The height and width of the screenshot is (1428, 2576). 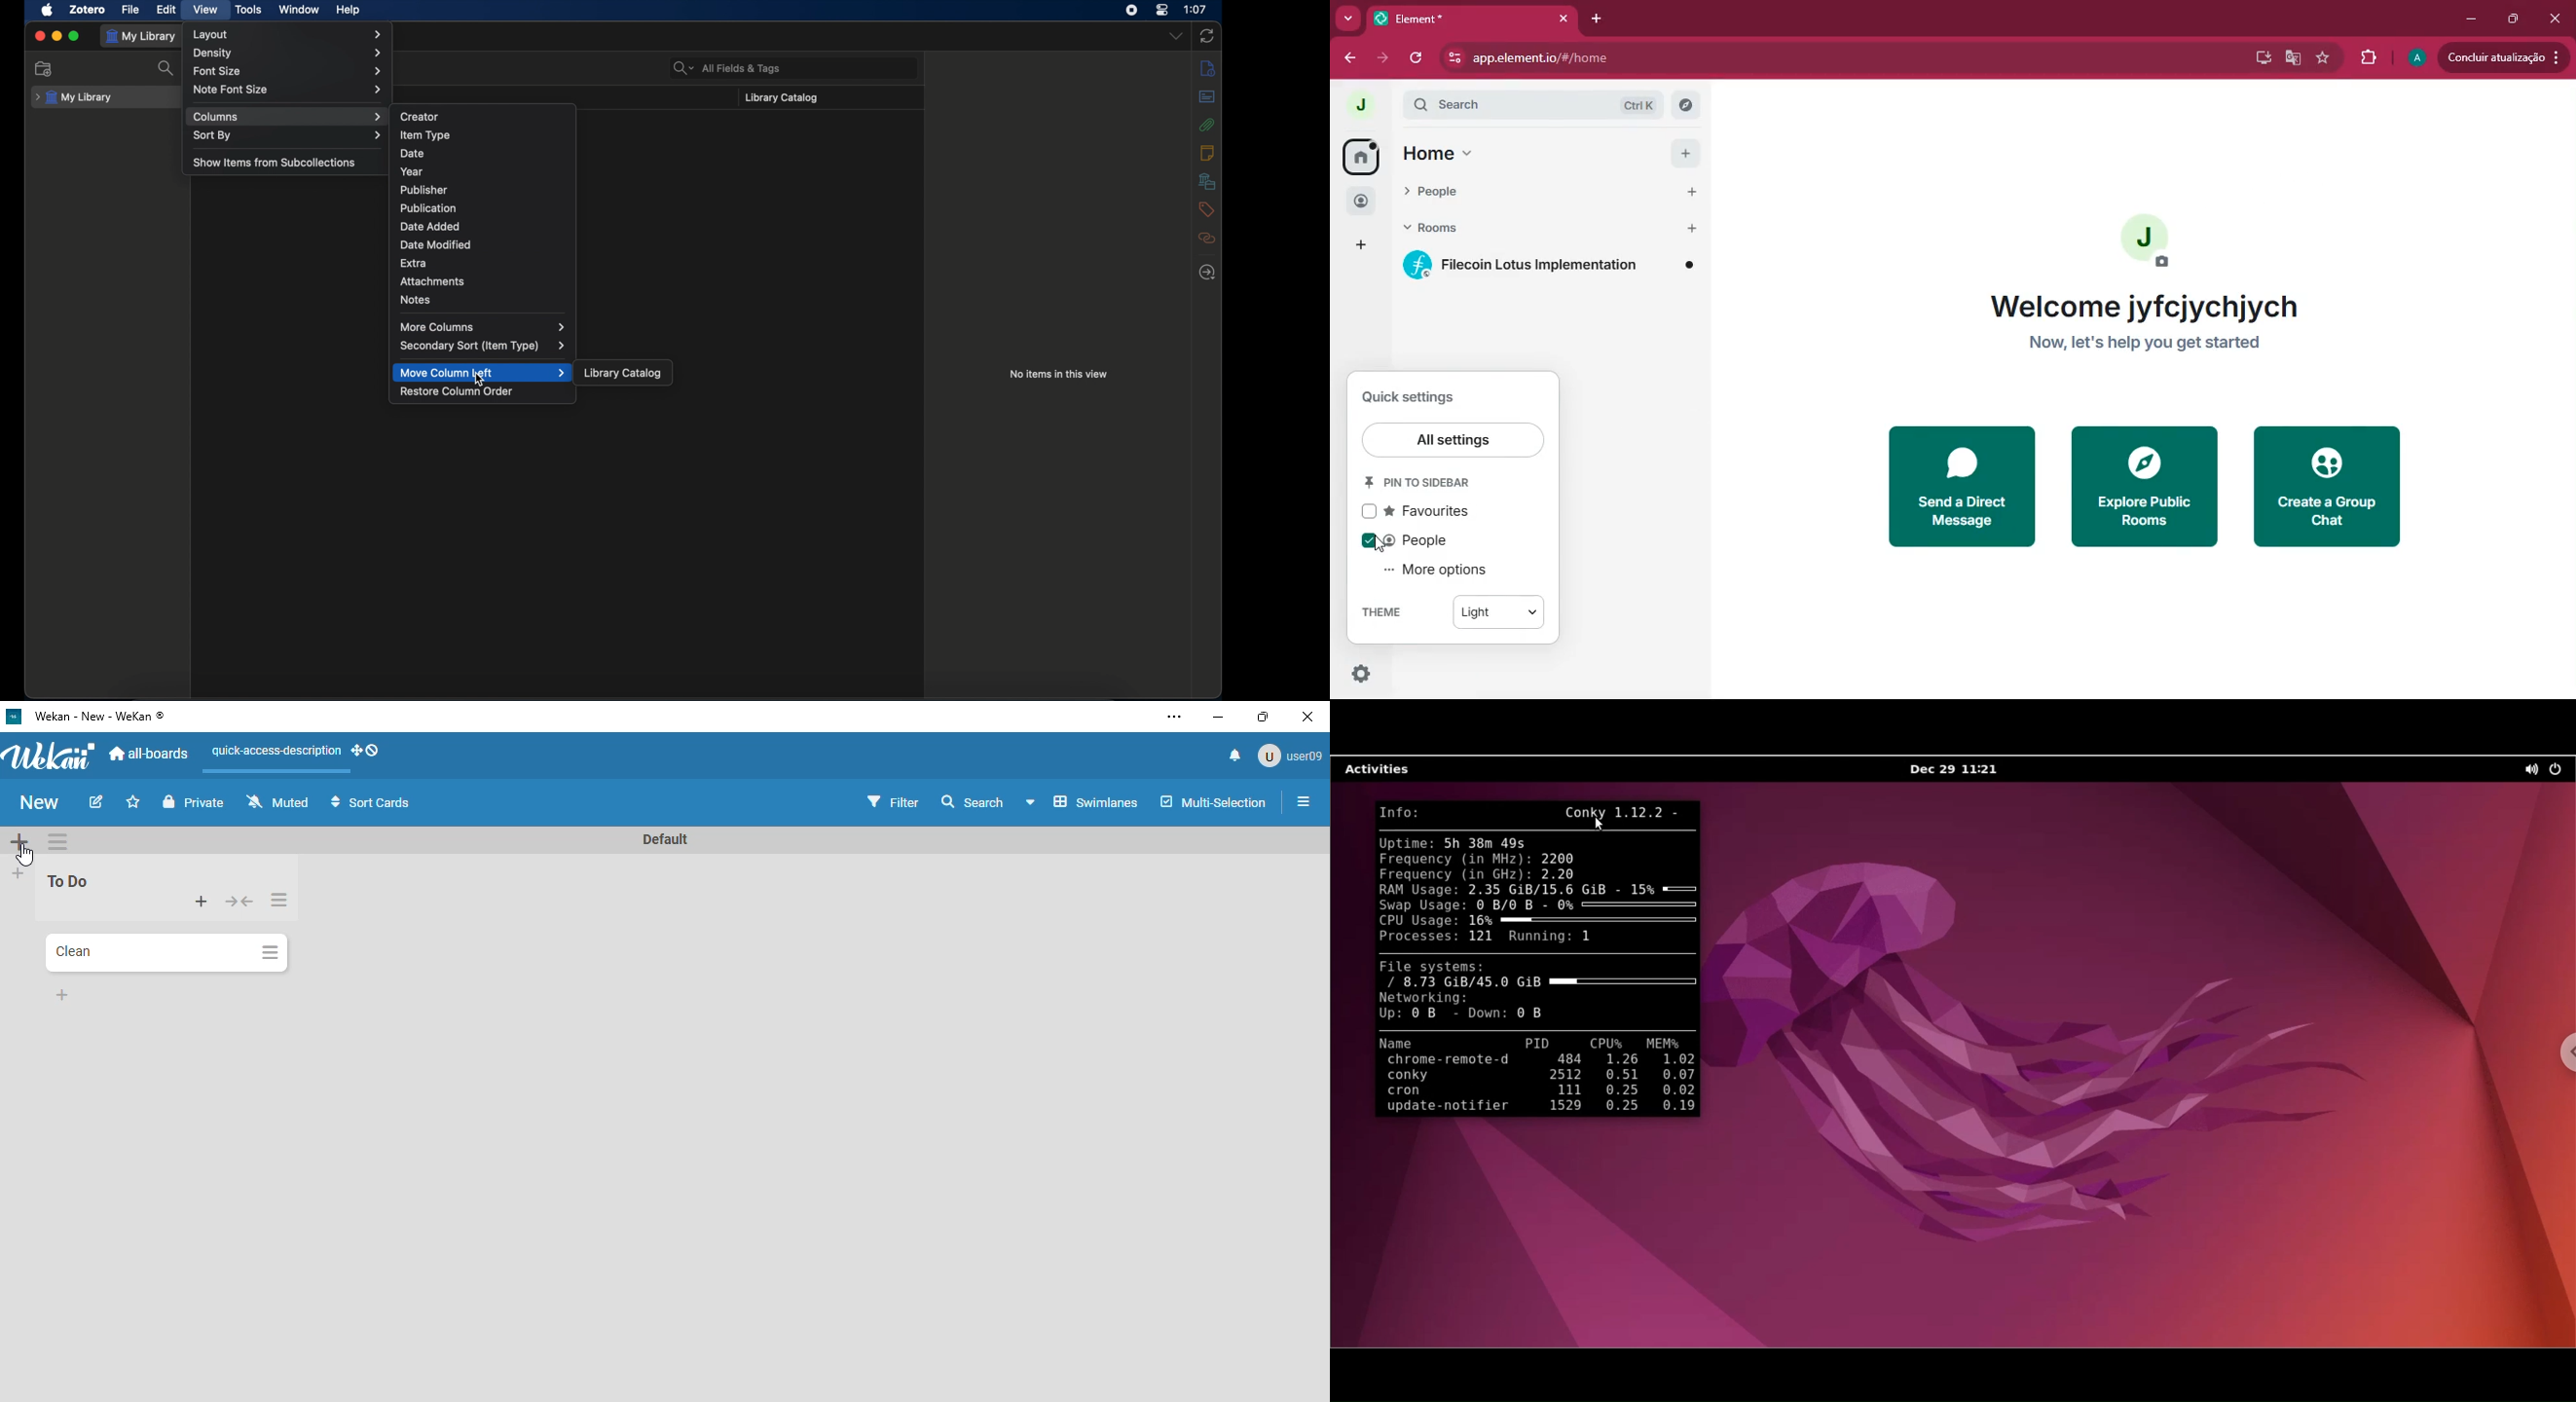 What do you see at coordinates (456, 391) in the screenshot?
I see `restore column order` at bounding box center [456, 391].